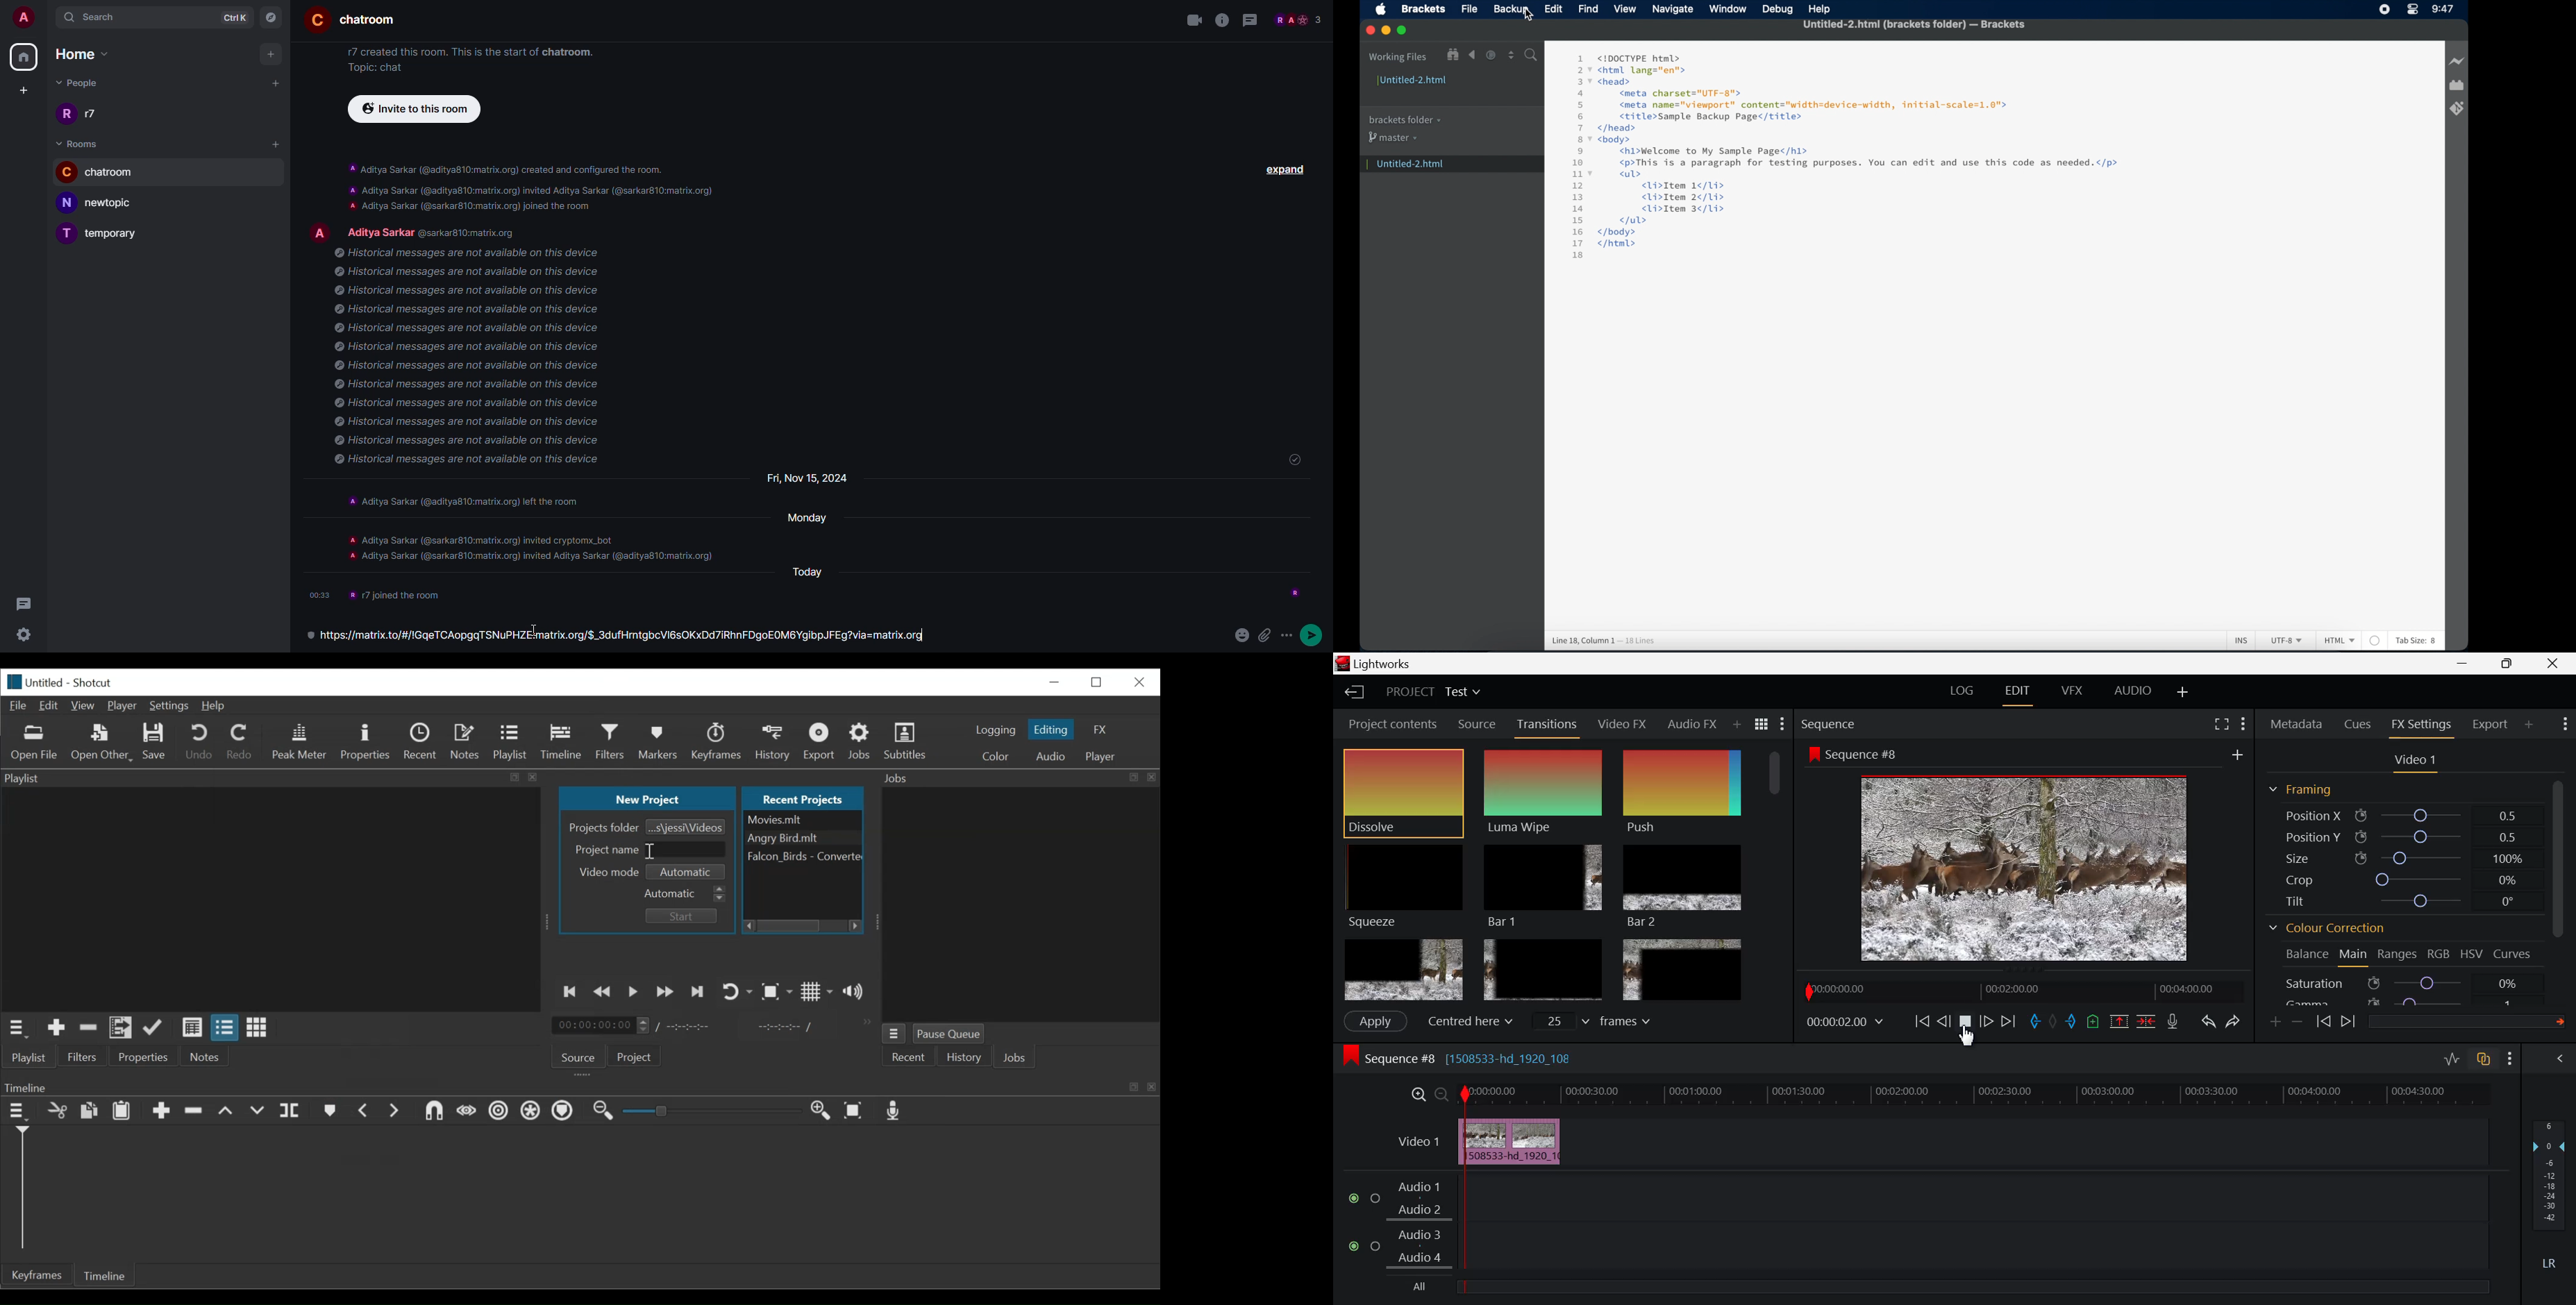 This screenshot has width=2576, height=1316. Describe the element at coordinates (2223, 722) in the screenshot. I see `Full Screen` at that location.